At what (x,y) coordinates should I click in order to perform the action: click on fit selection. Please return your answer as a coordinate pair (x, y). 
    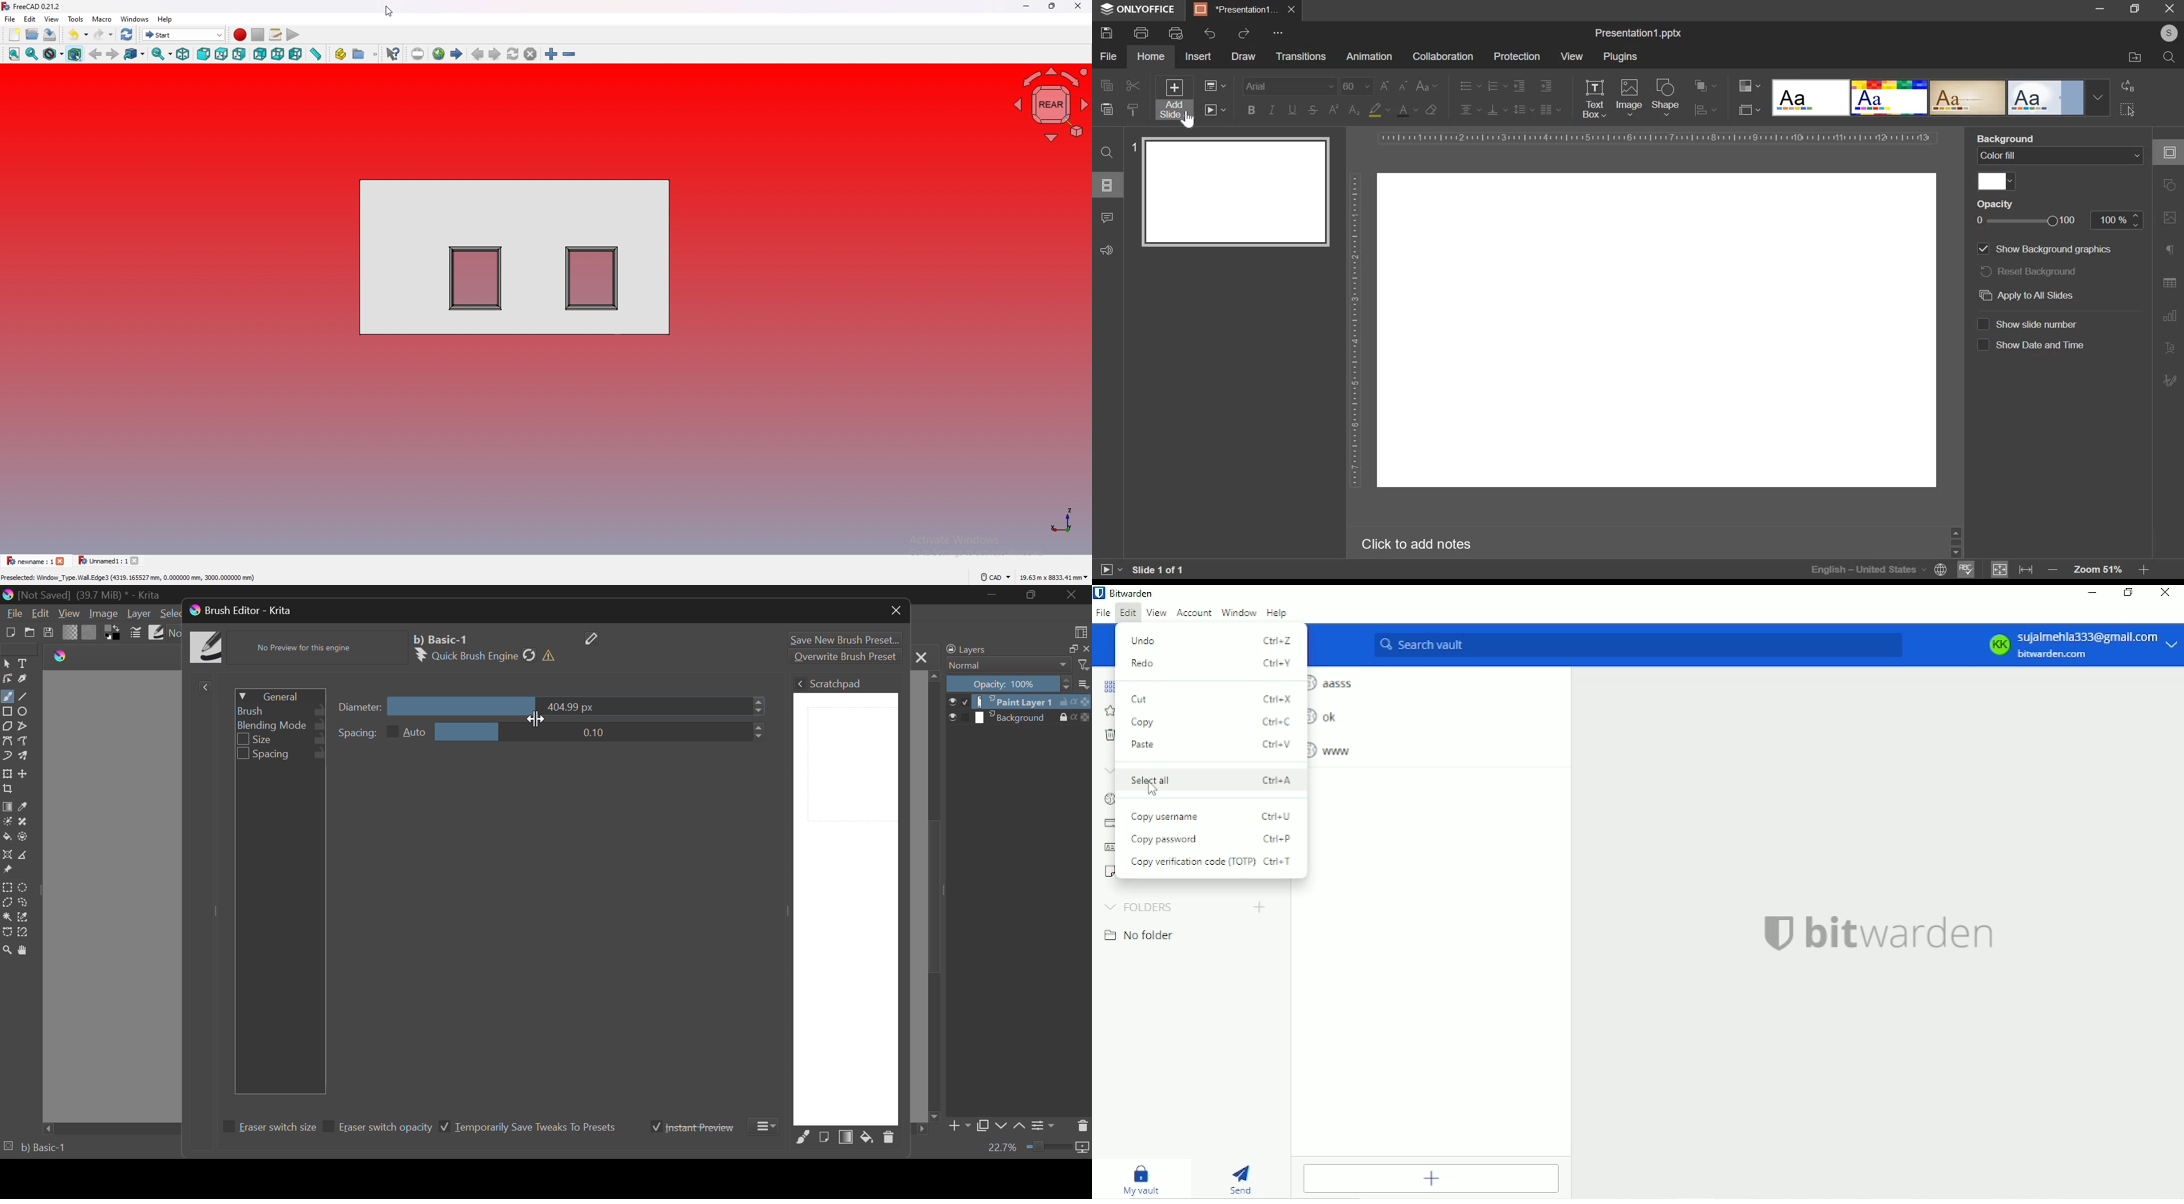
    Looking at the image, I should click on (32, 54).